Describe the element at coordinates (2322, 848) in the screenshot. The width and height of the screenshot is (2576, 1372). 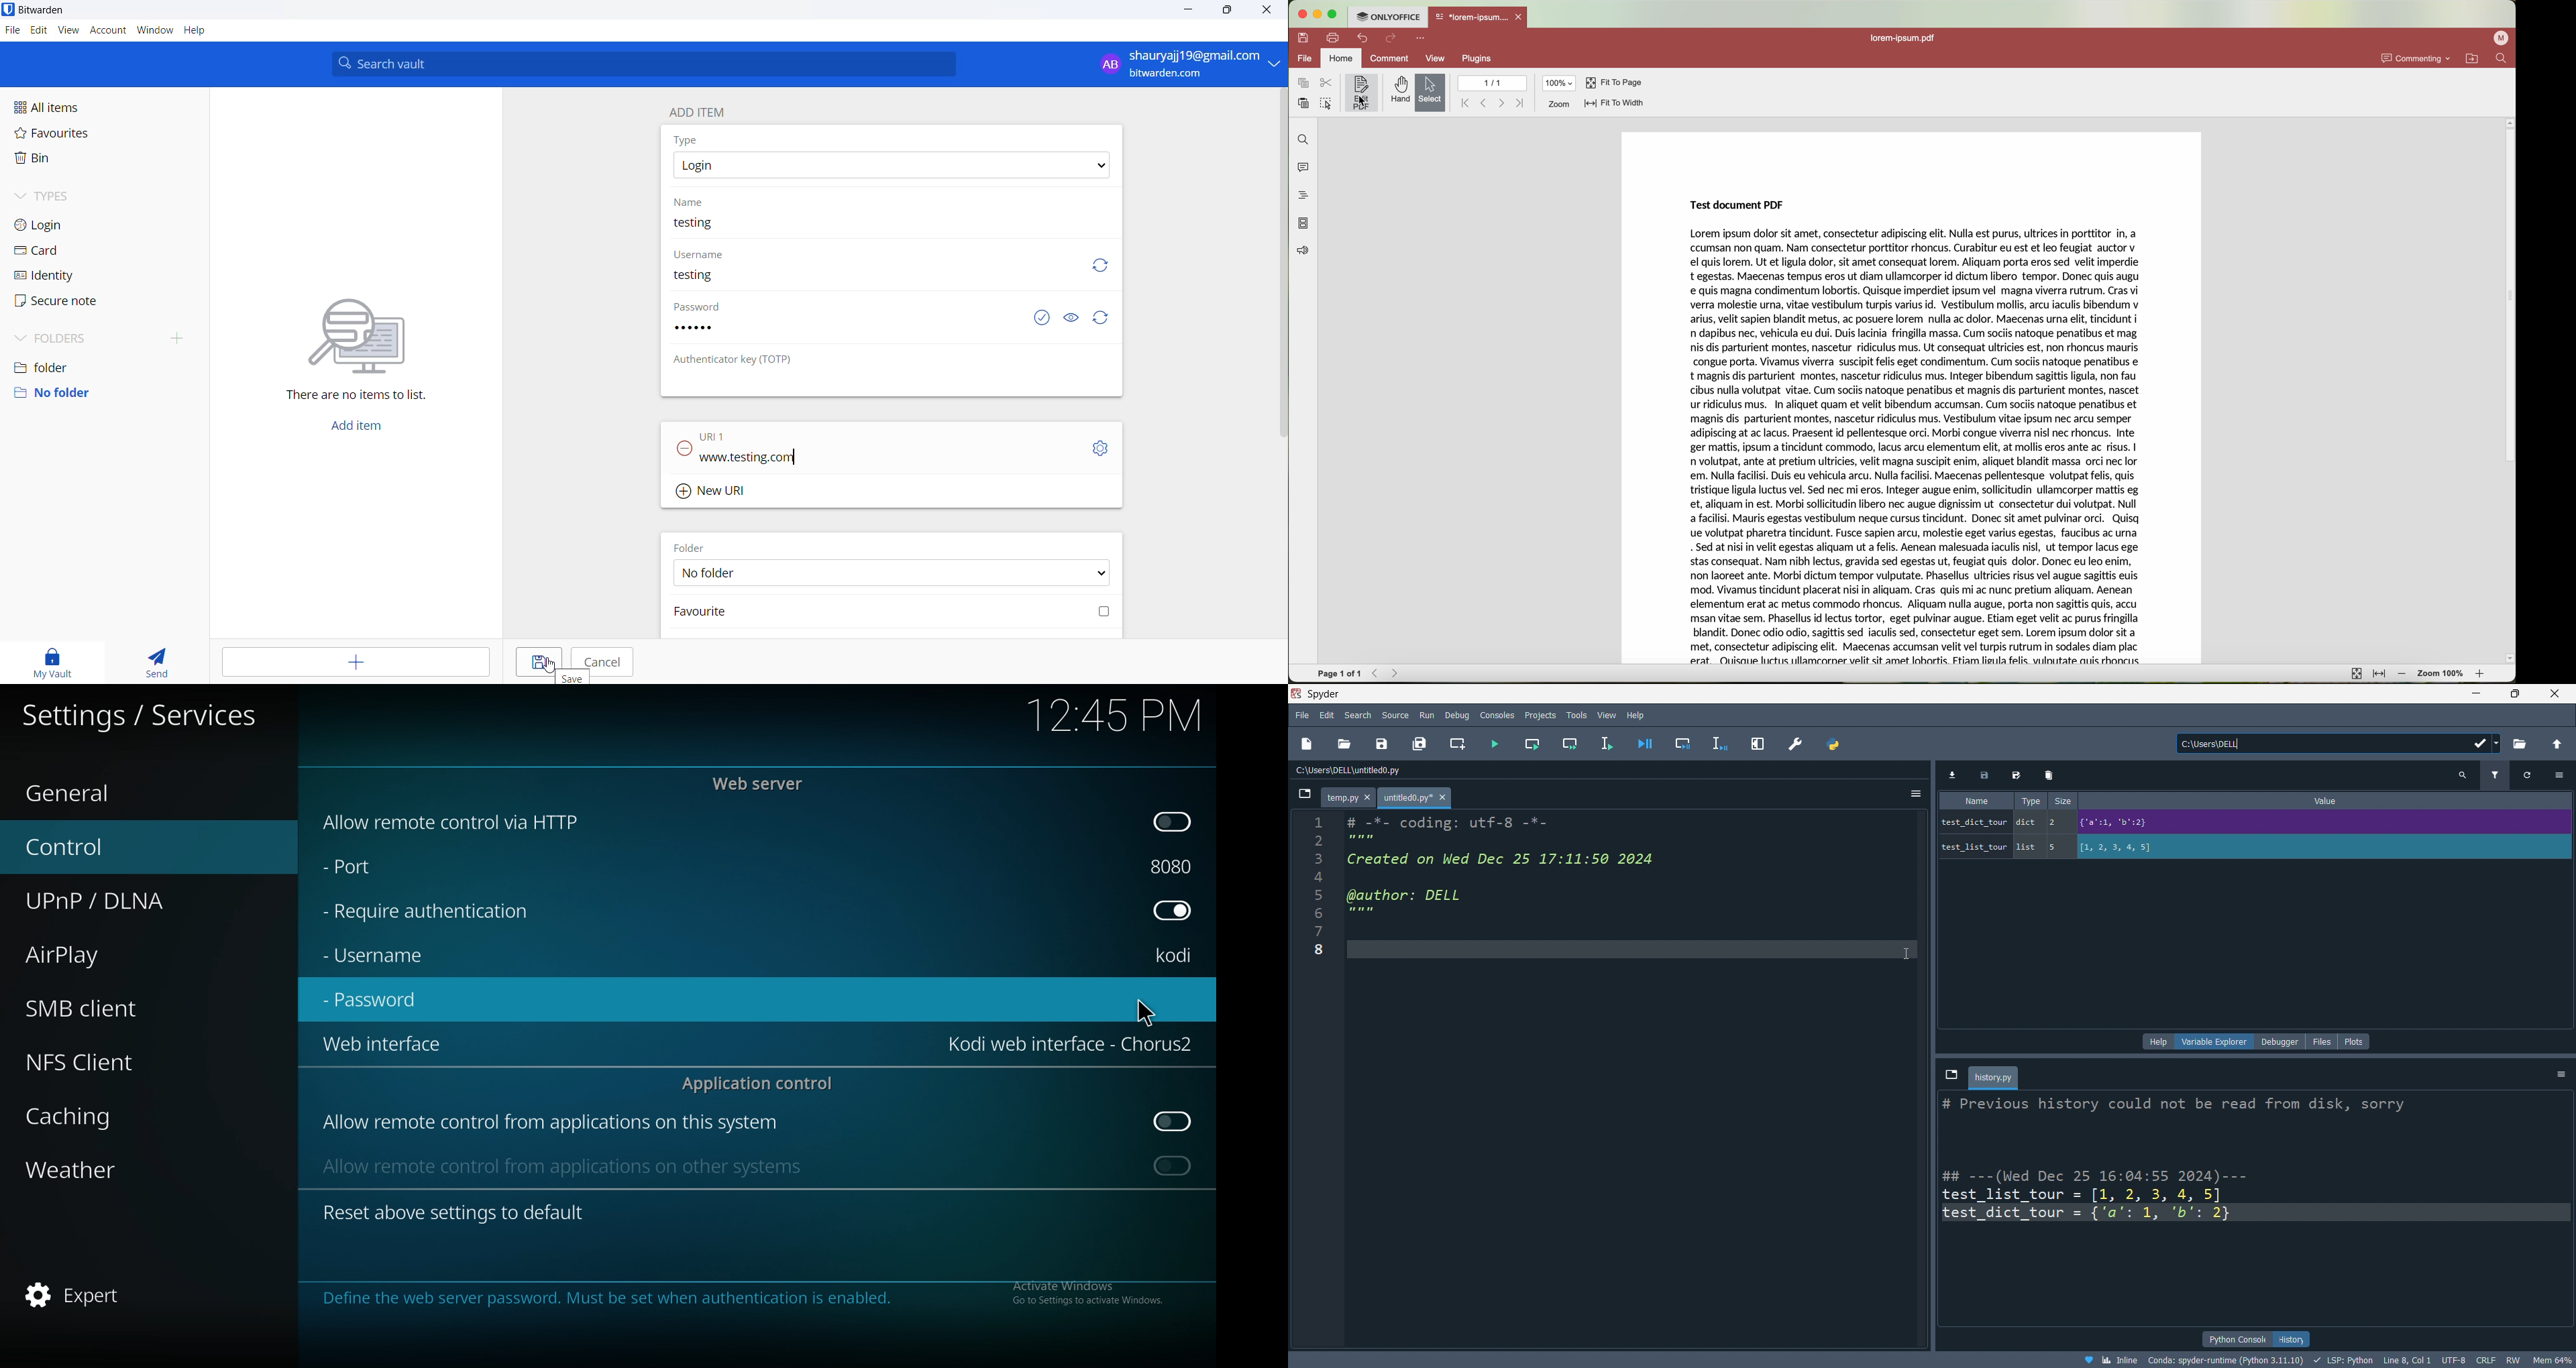
I see `variable value` at that location.